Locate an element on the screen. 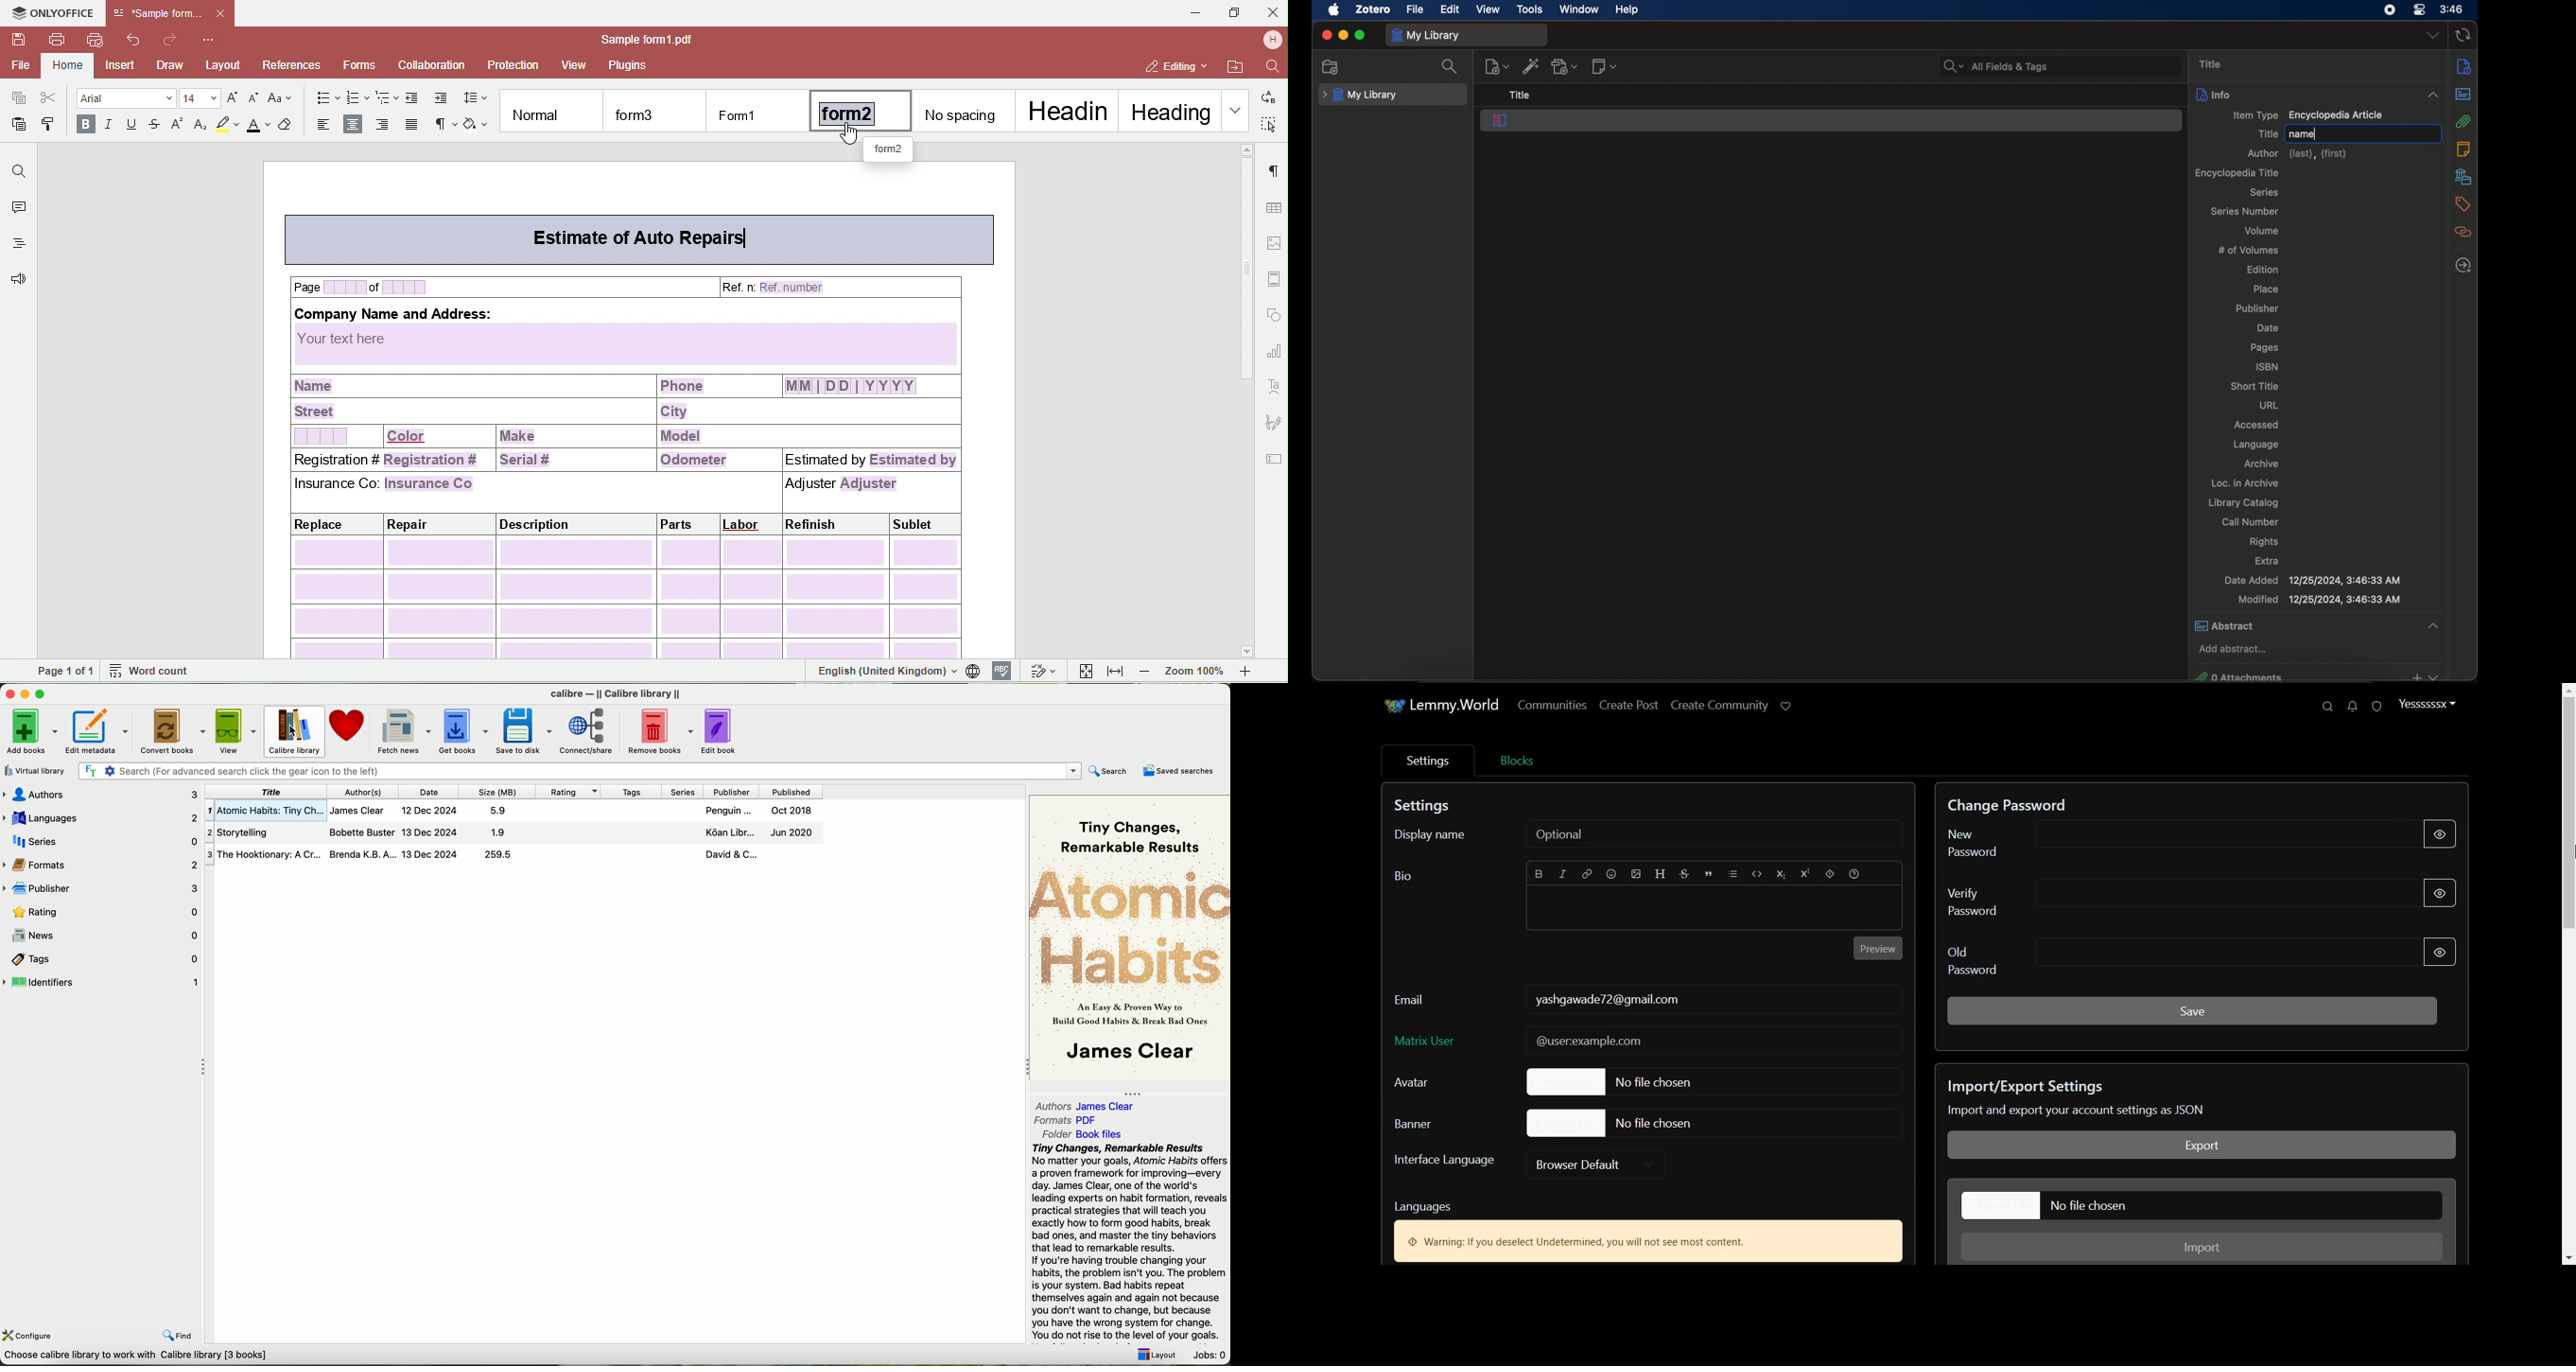 The width and height of the screenshot is (2576, 1372). Home page is located at coordinates (1440, 706).